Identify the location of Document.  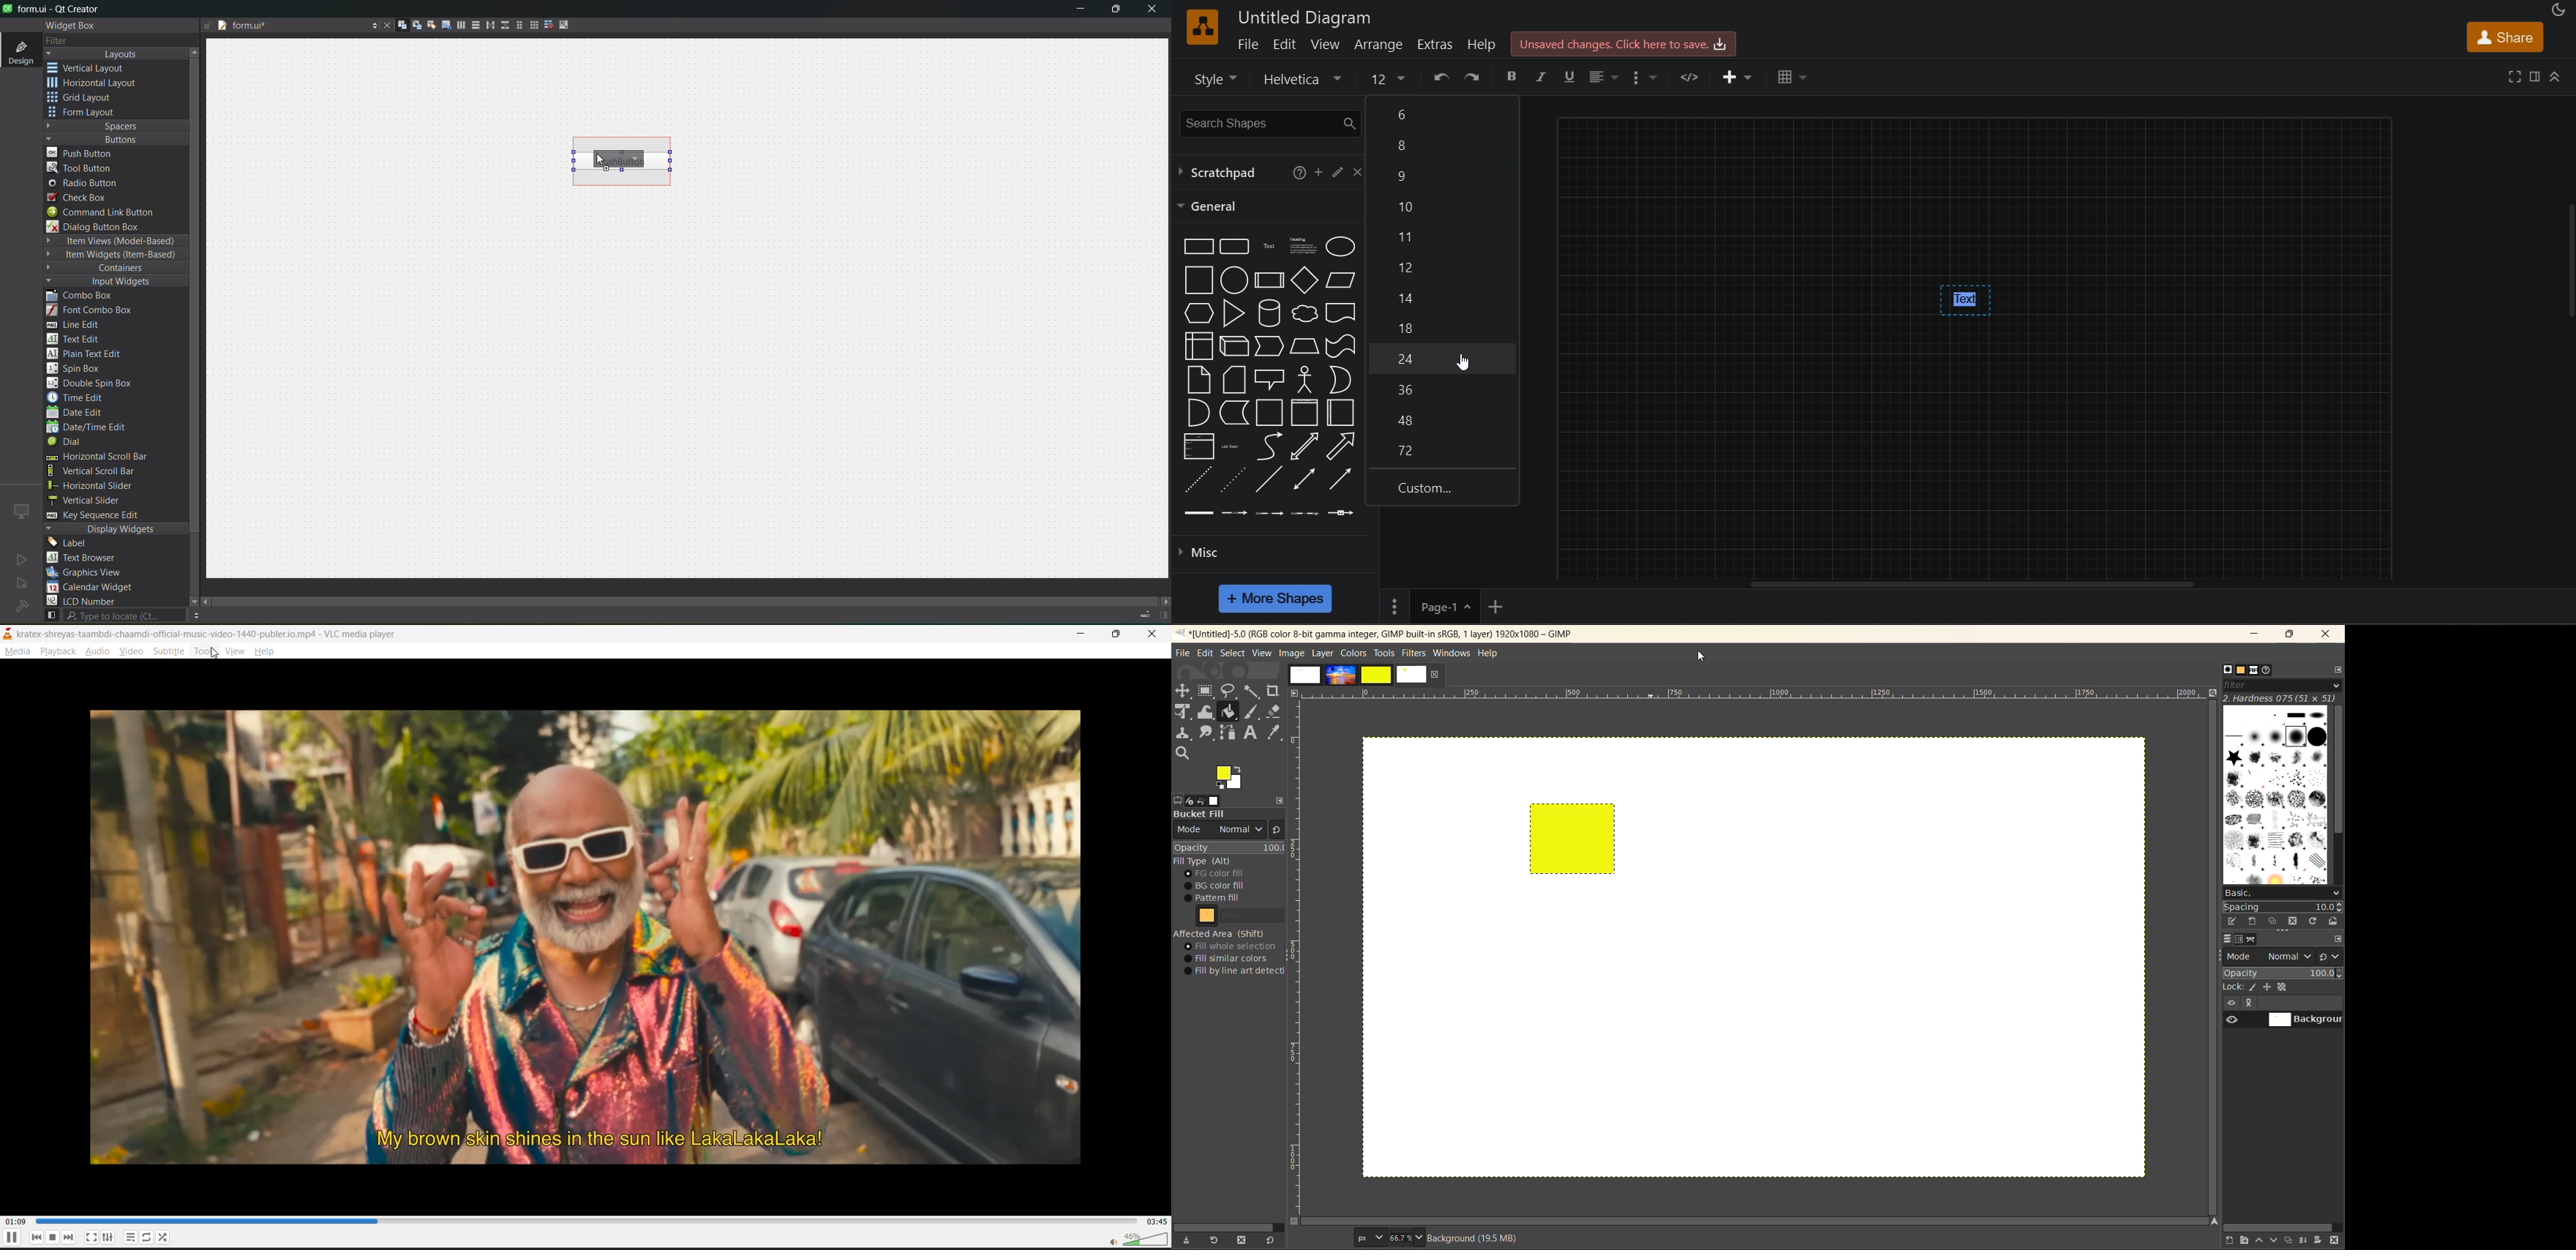
(1341, 312).